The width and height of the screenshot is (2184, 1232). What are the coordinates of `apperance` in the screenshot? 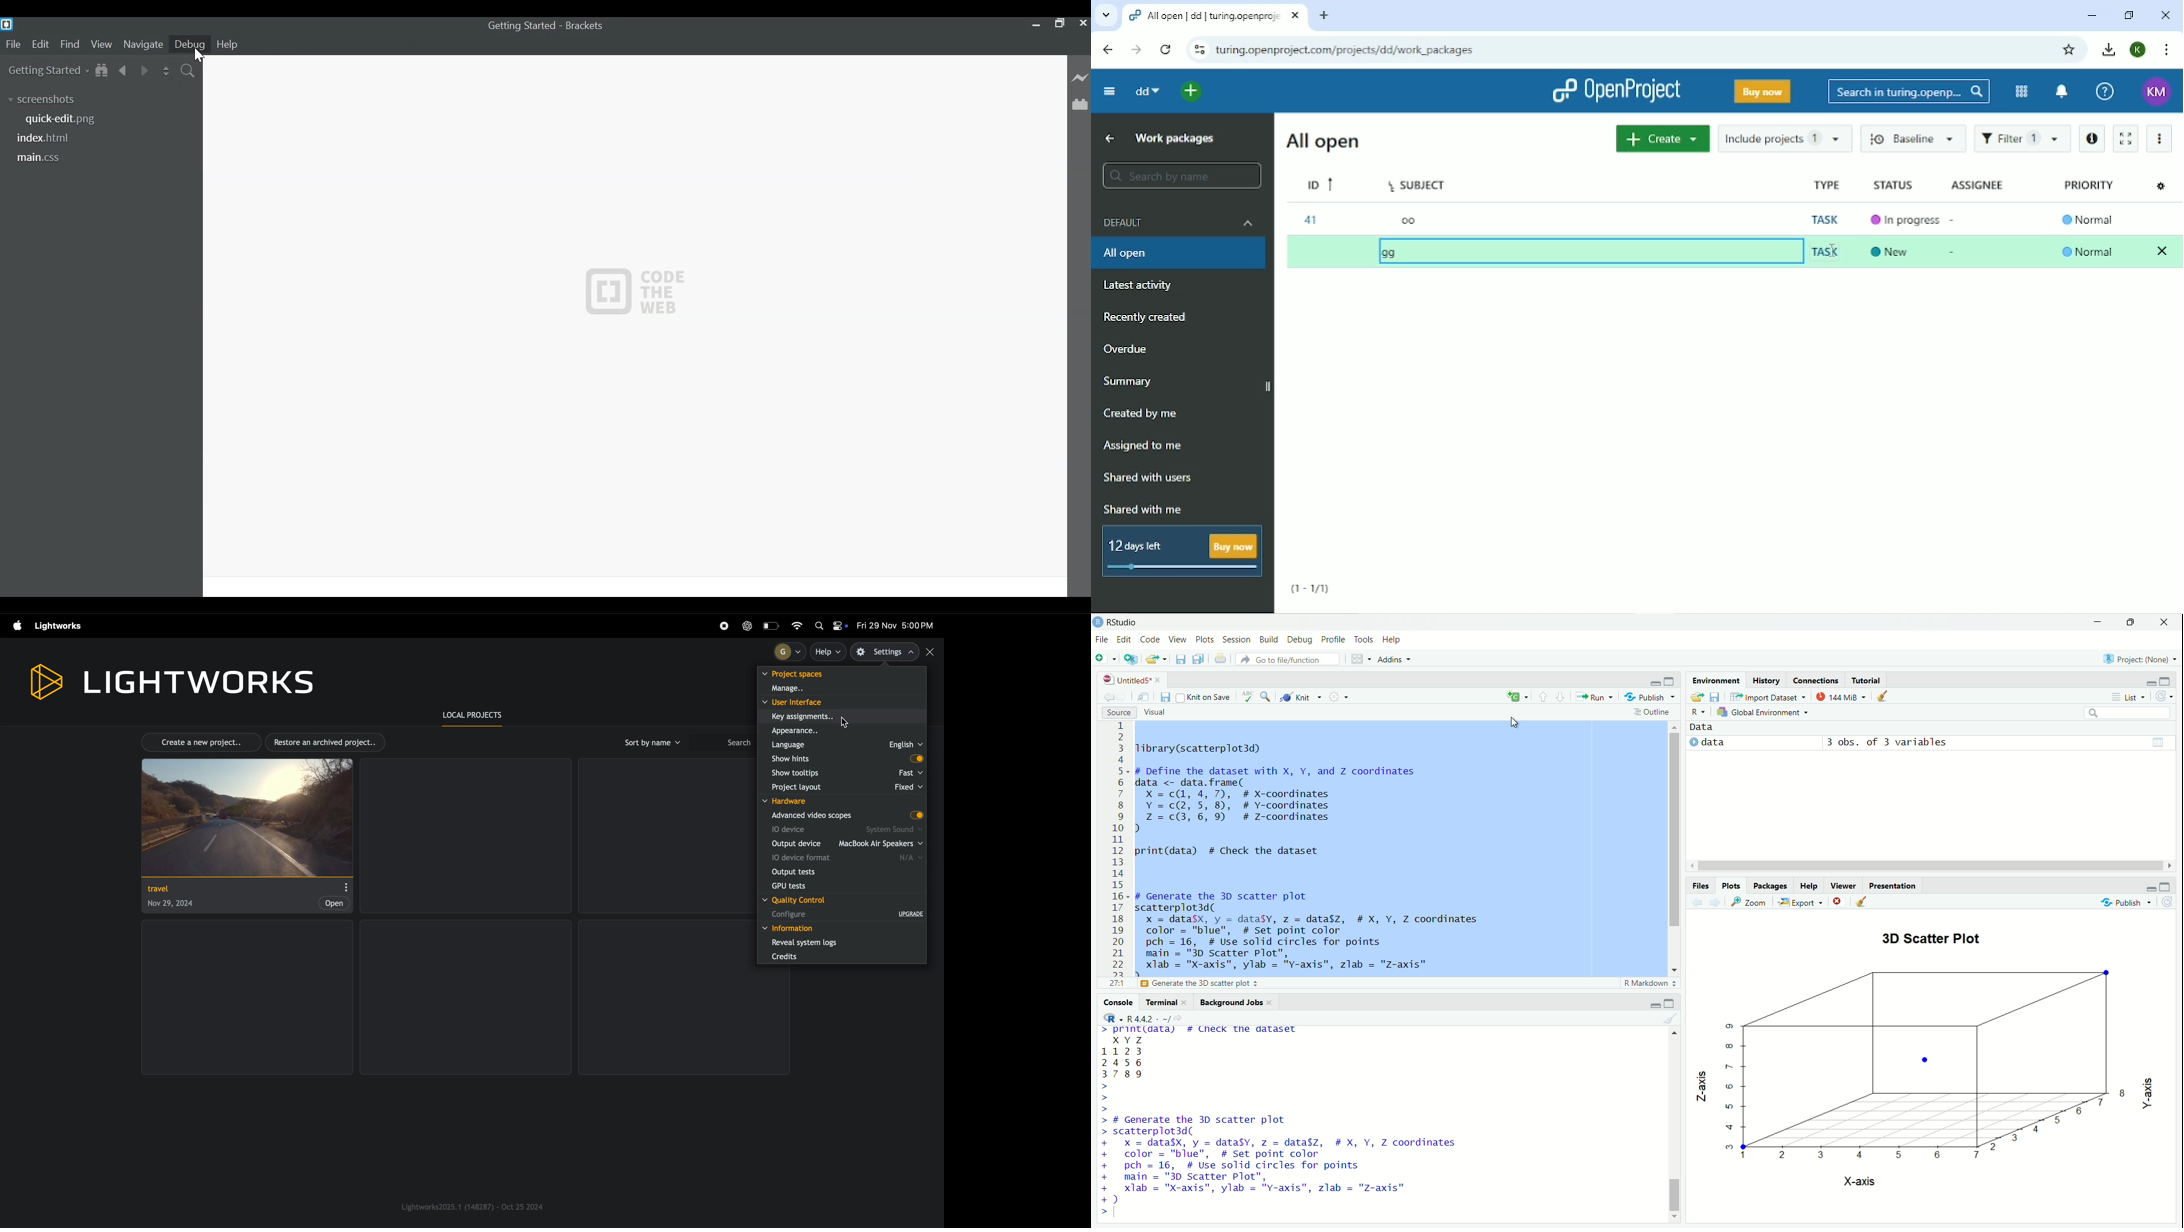 It's located at (800, 732).